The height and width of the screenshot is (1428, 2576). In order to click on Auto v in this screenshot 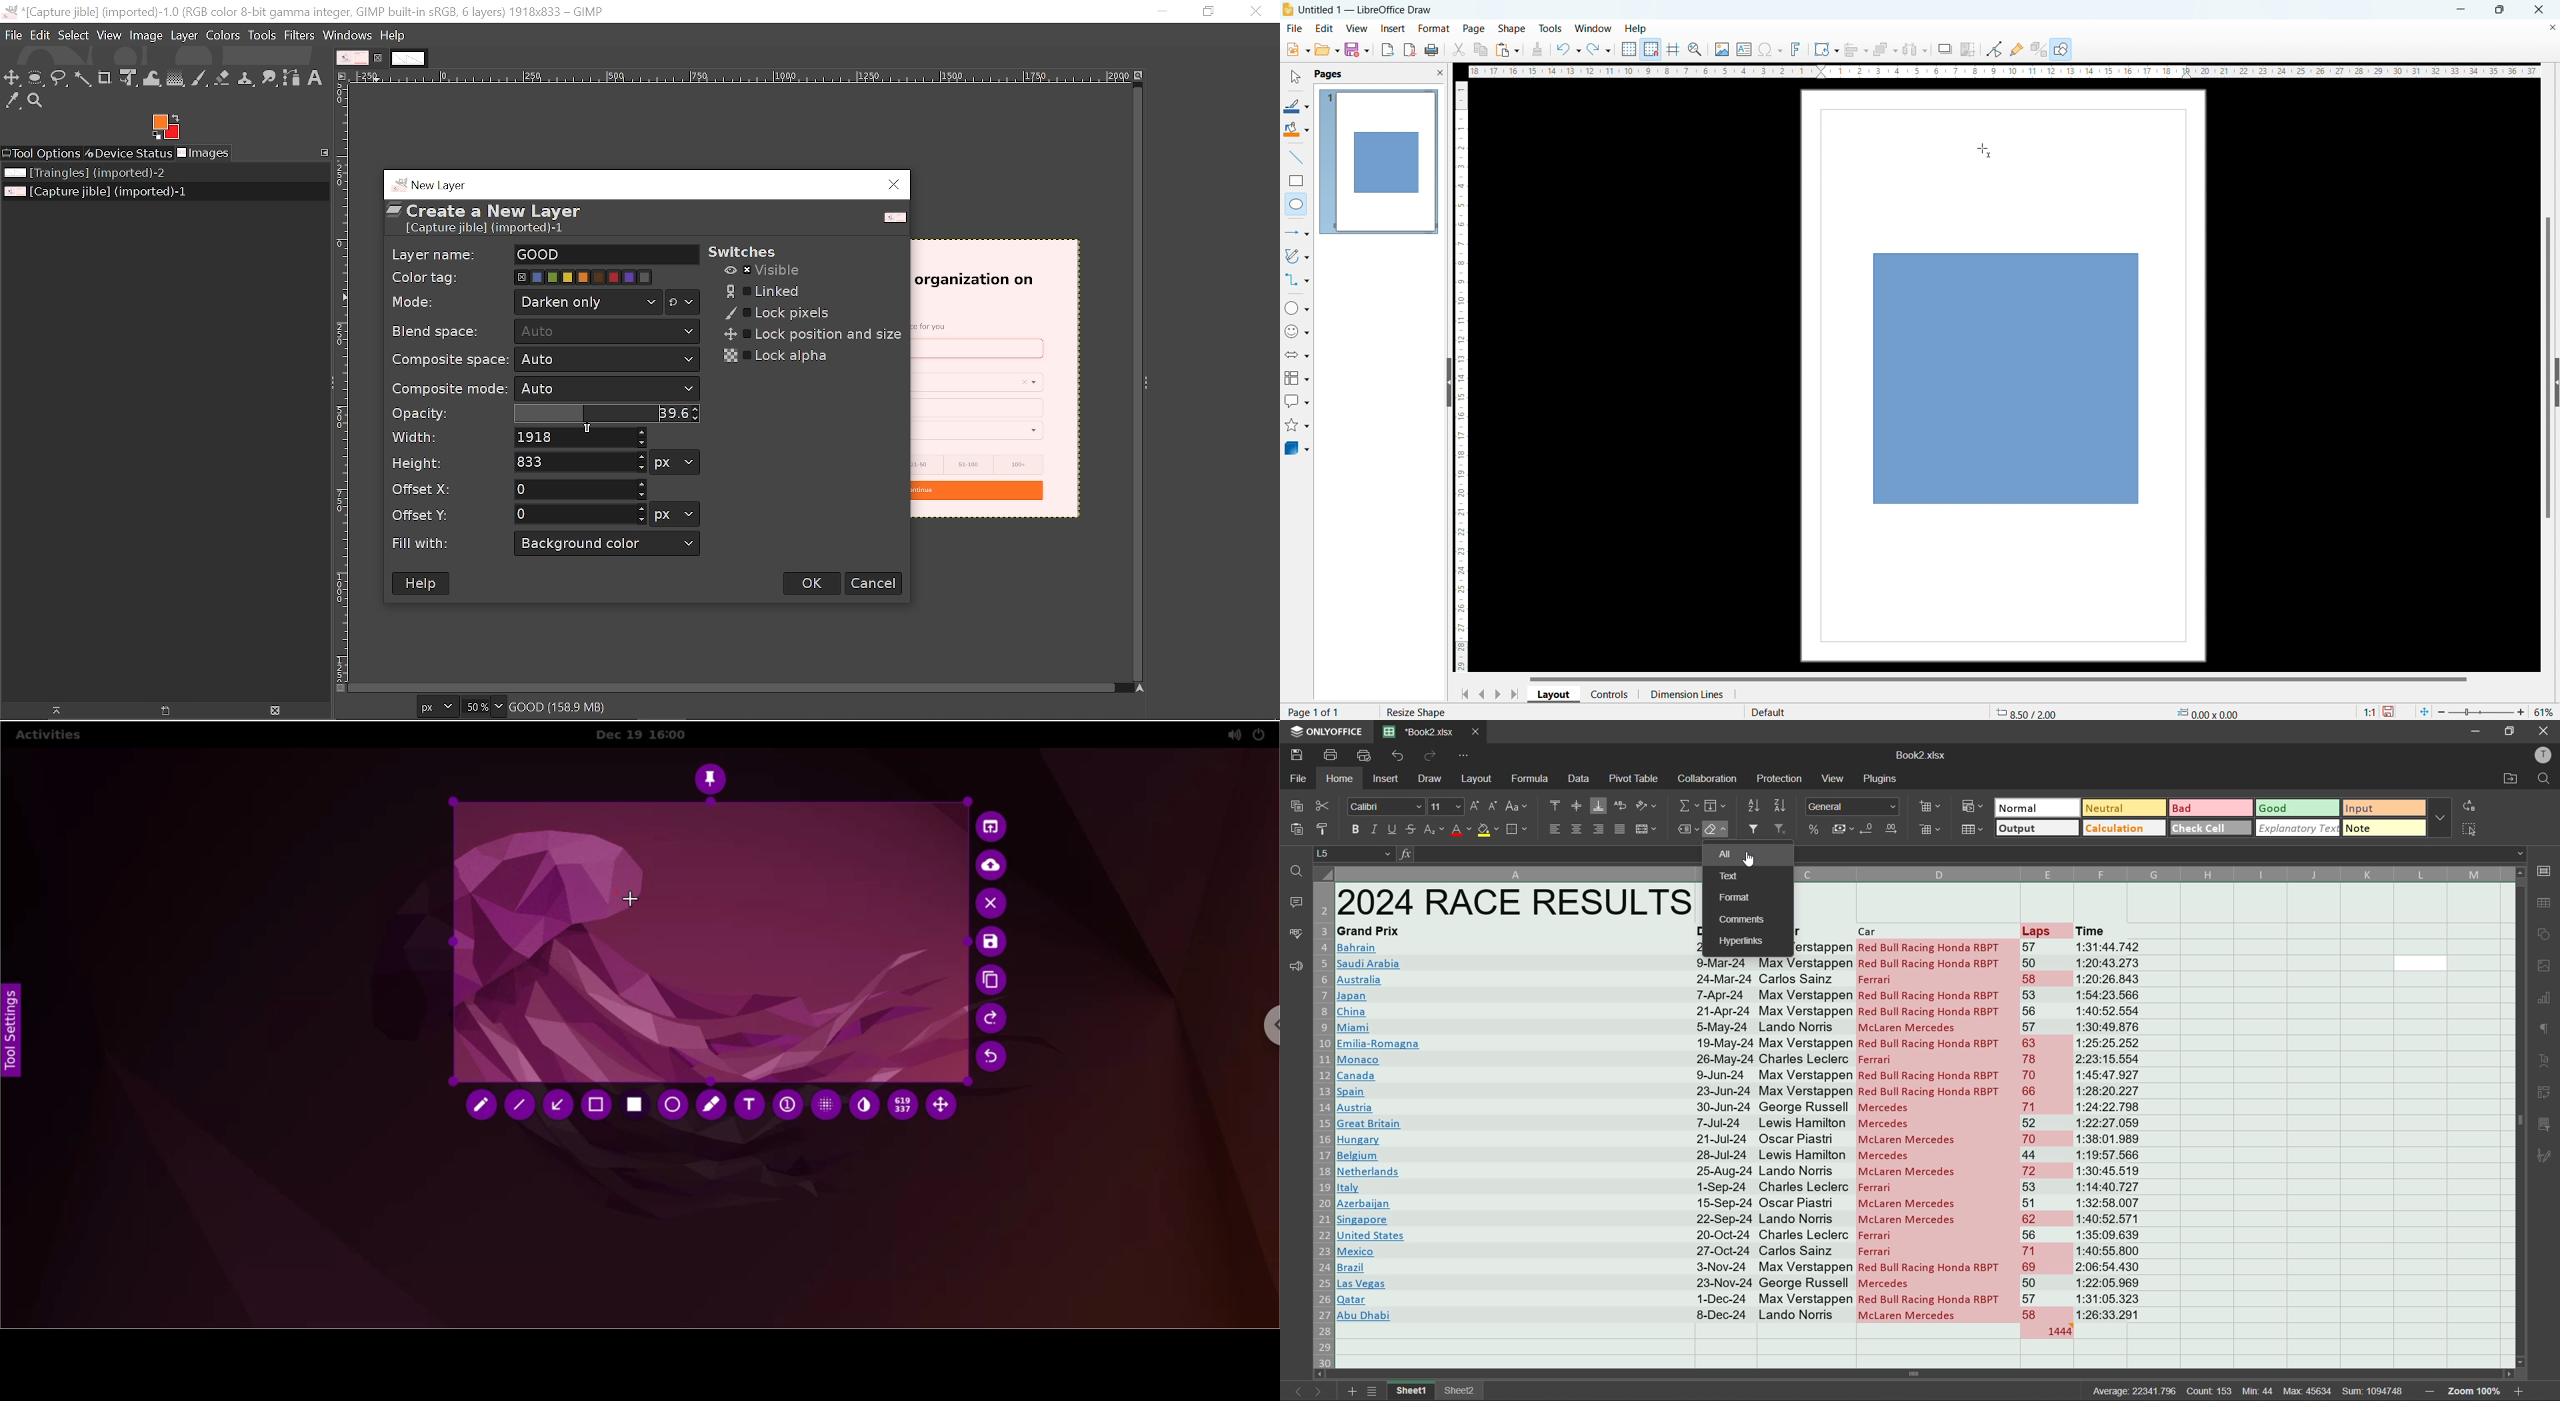, I will do `click(608, 333)`.